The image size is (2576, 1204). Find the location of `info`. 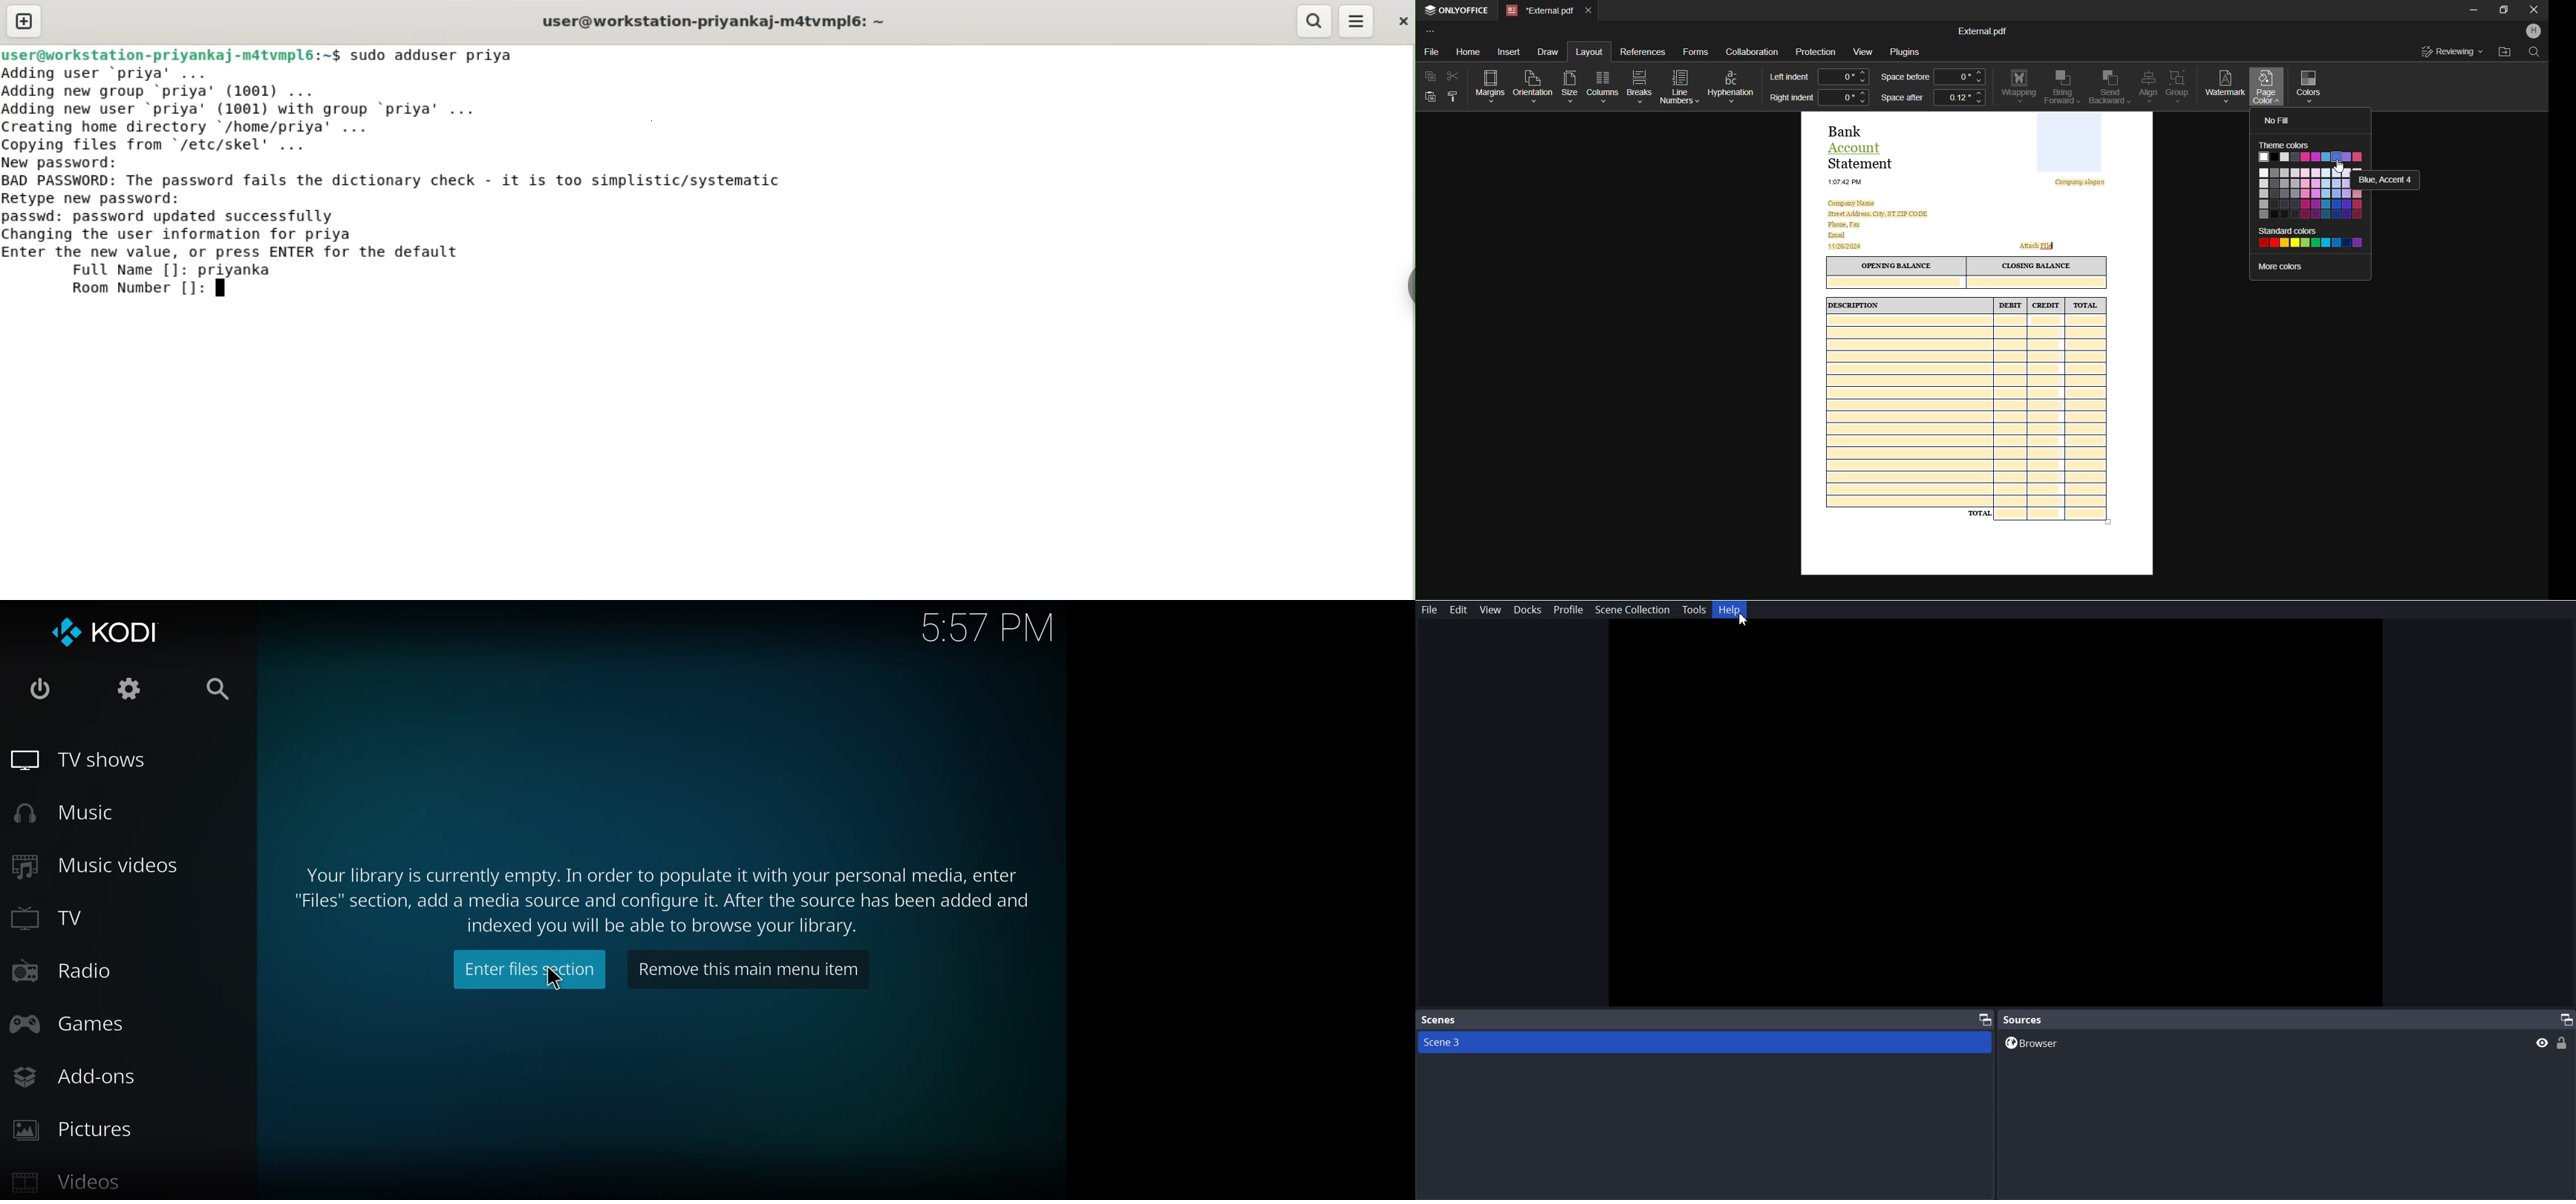

info is located at coordinates (655, 894).